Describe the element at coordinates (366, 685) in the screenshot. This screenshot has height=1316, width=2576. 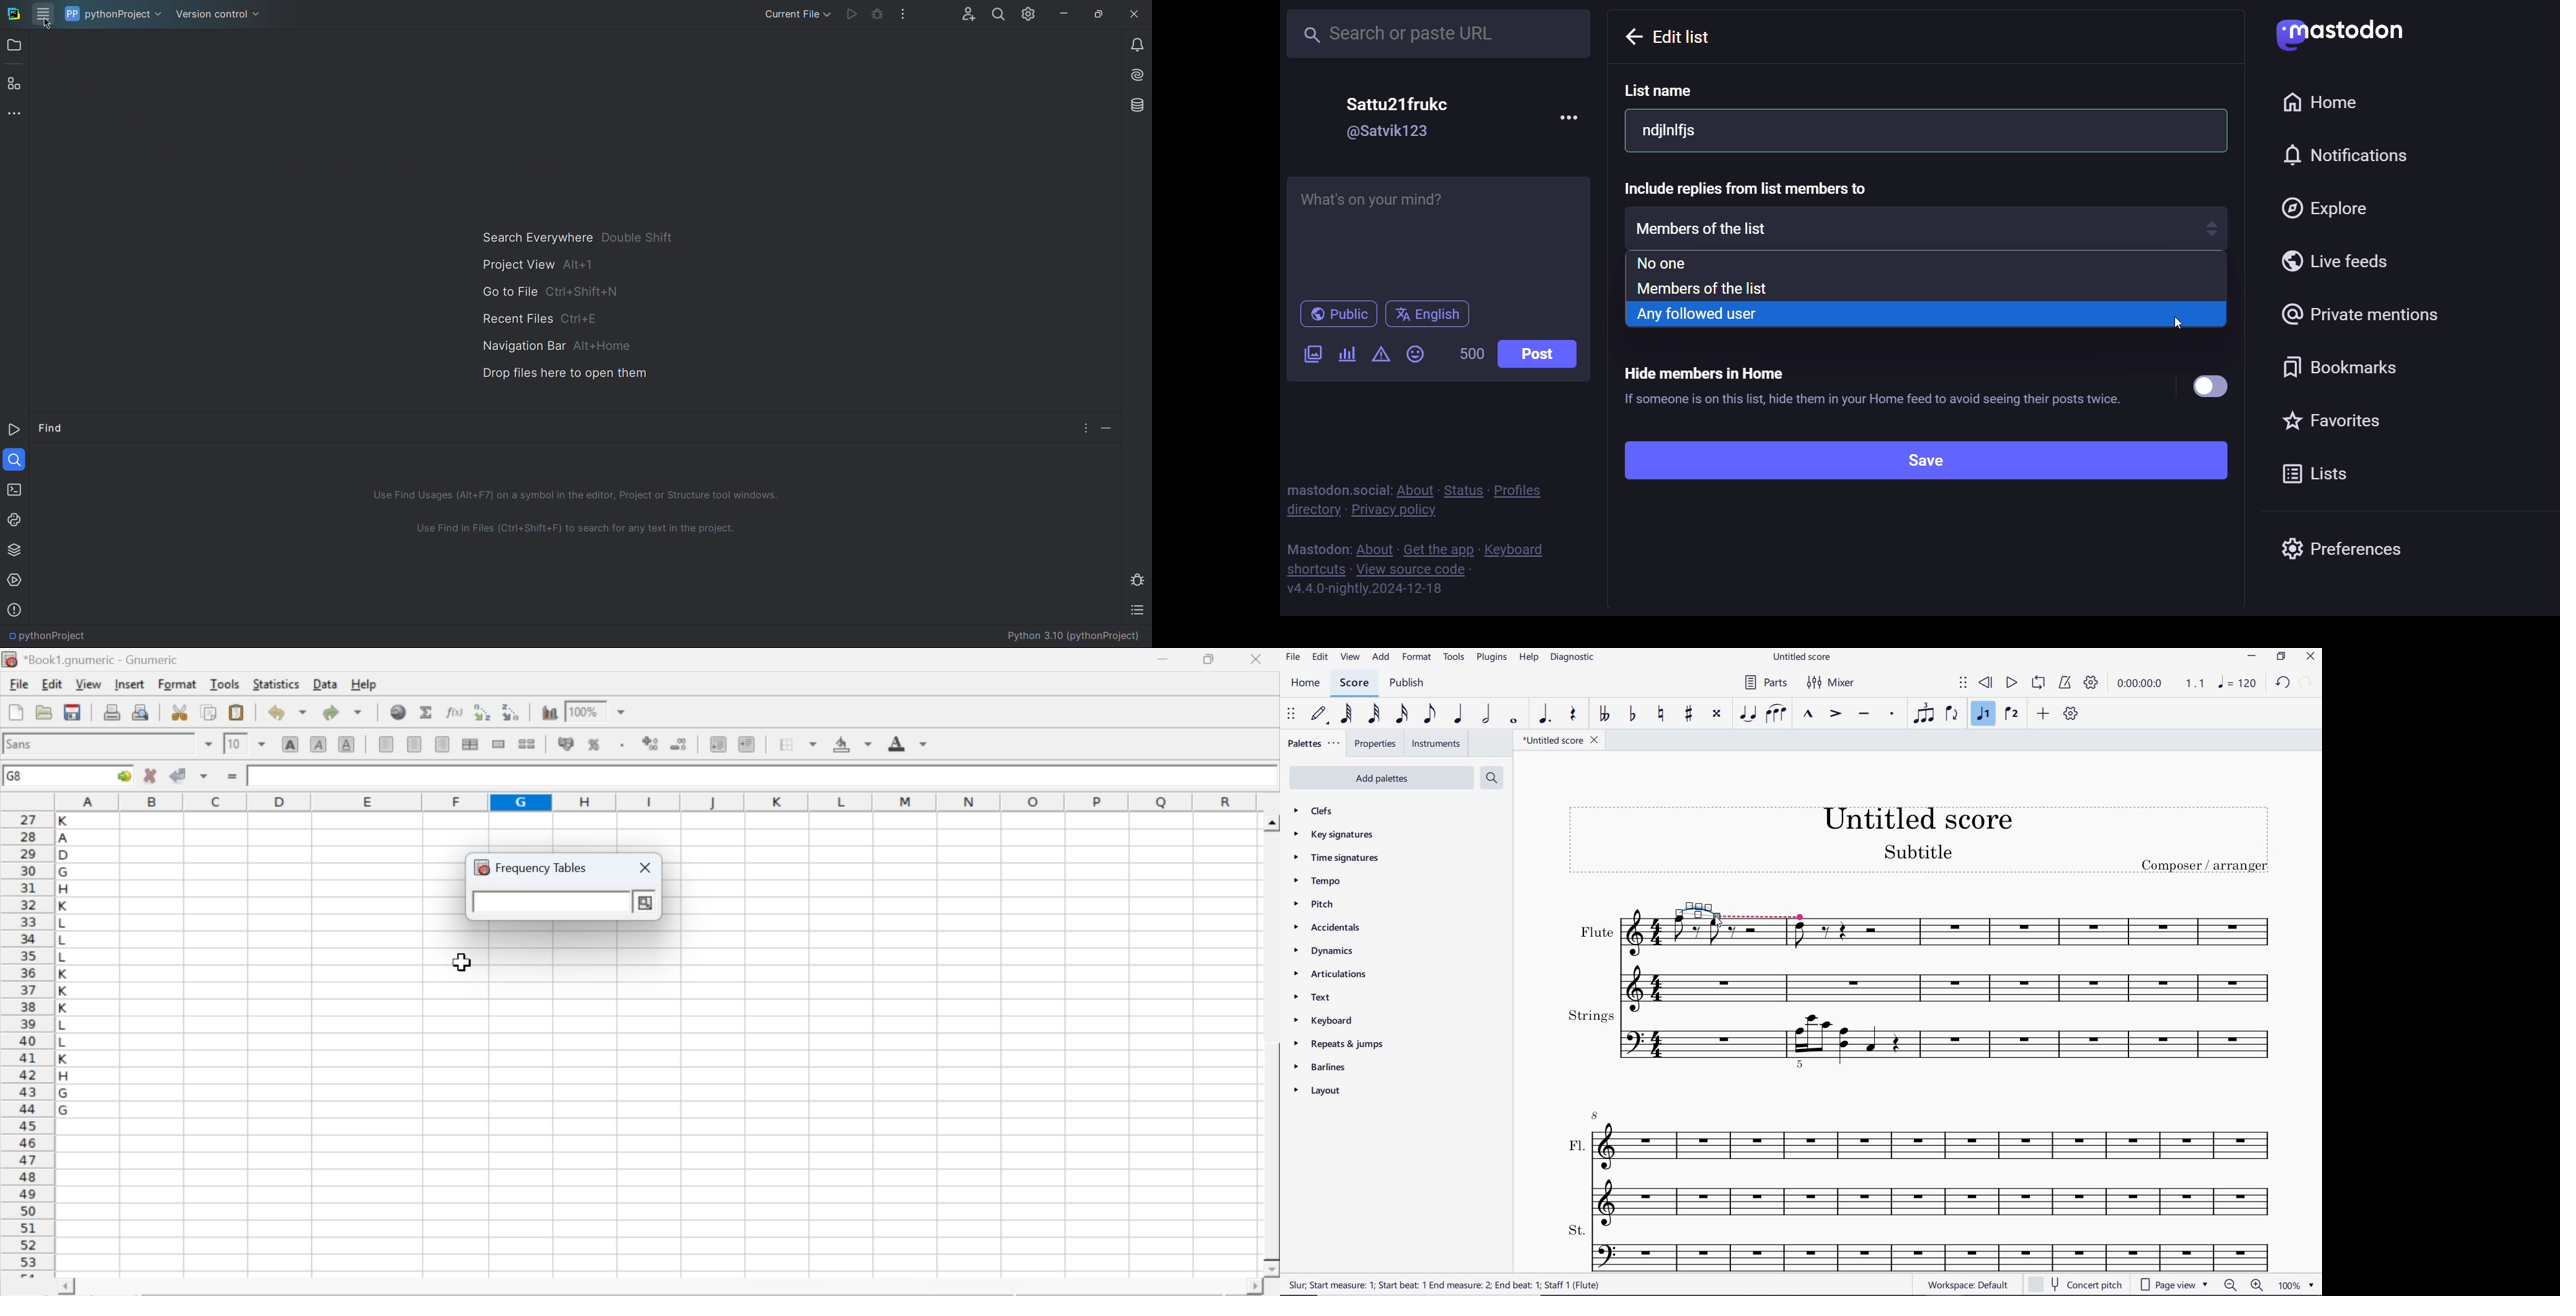
I see `help` at that location.